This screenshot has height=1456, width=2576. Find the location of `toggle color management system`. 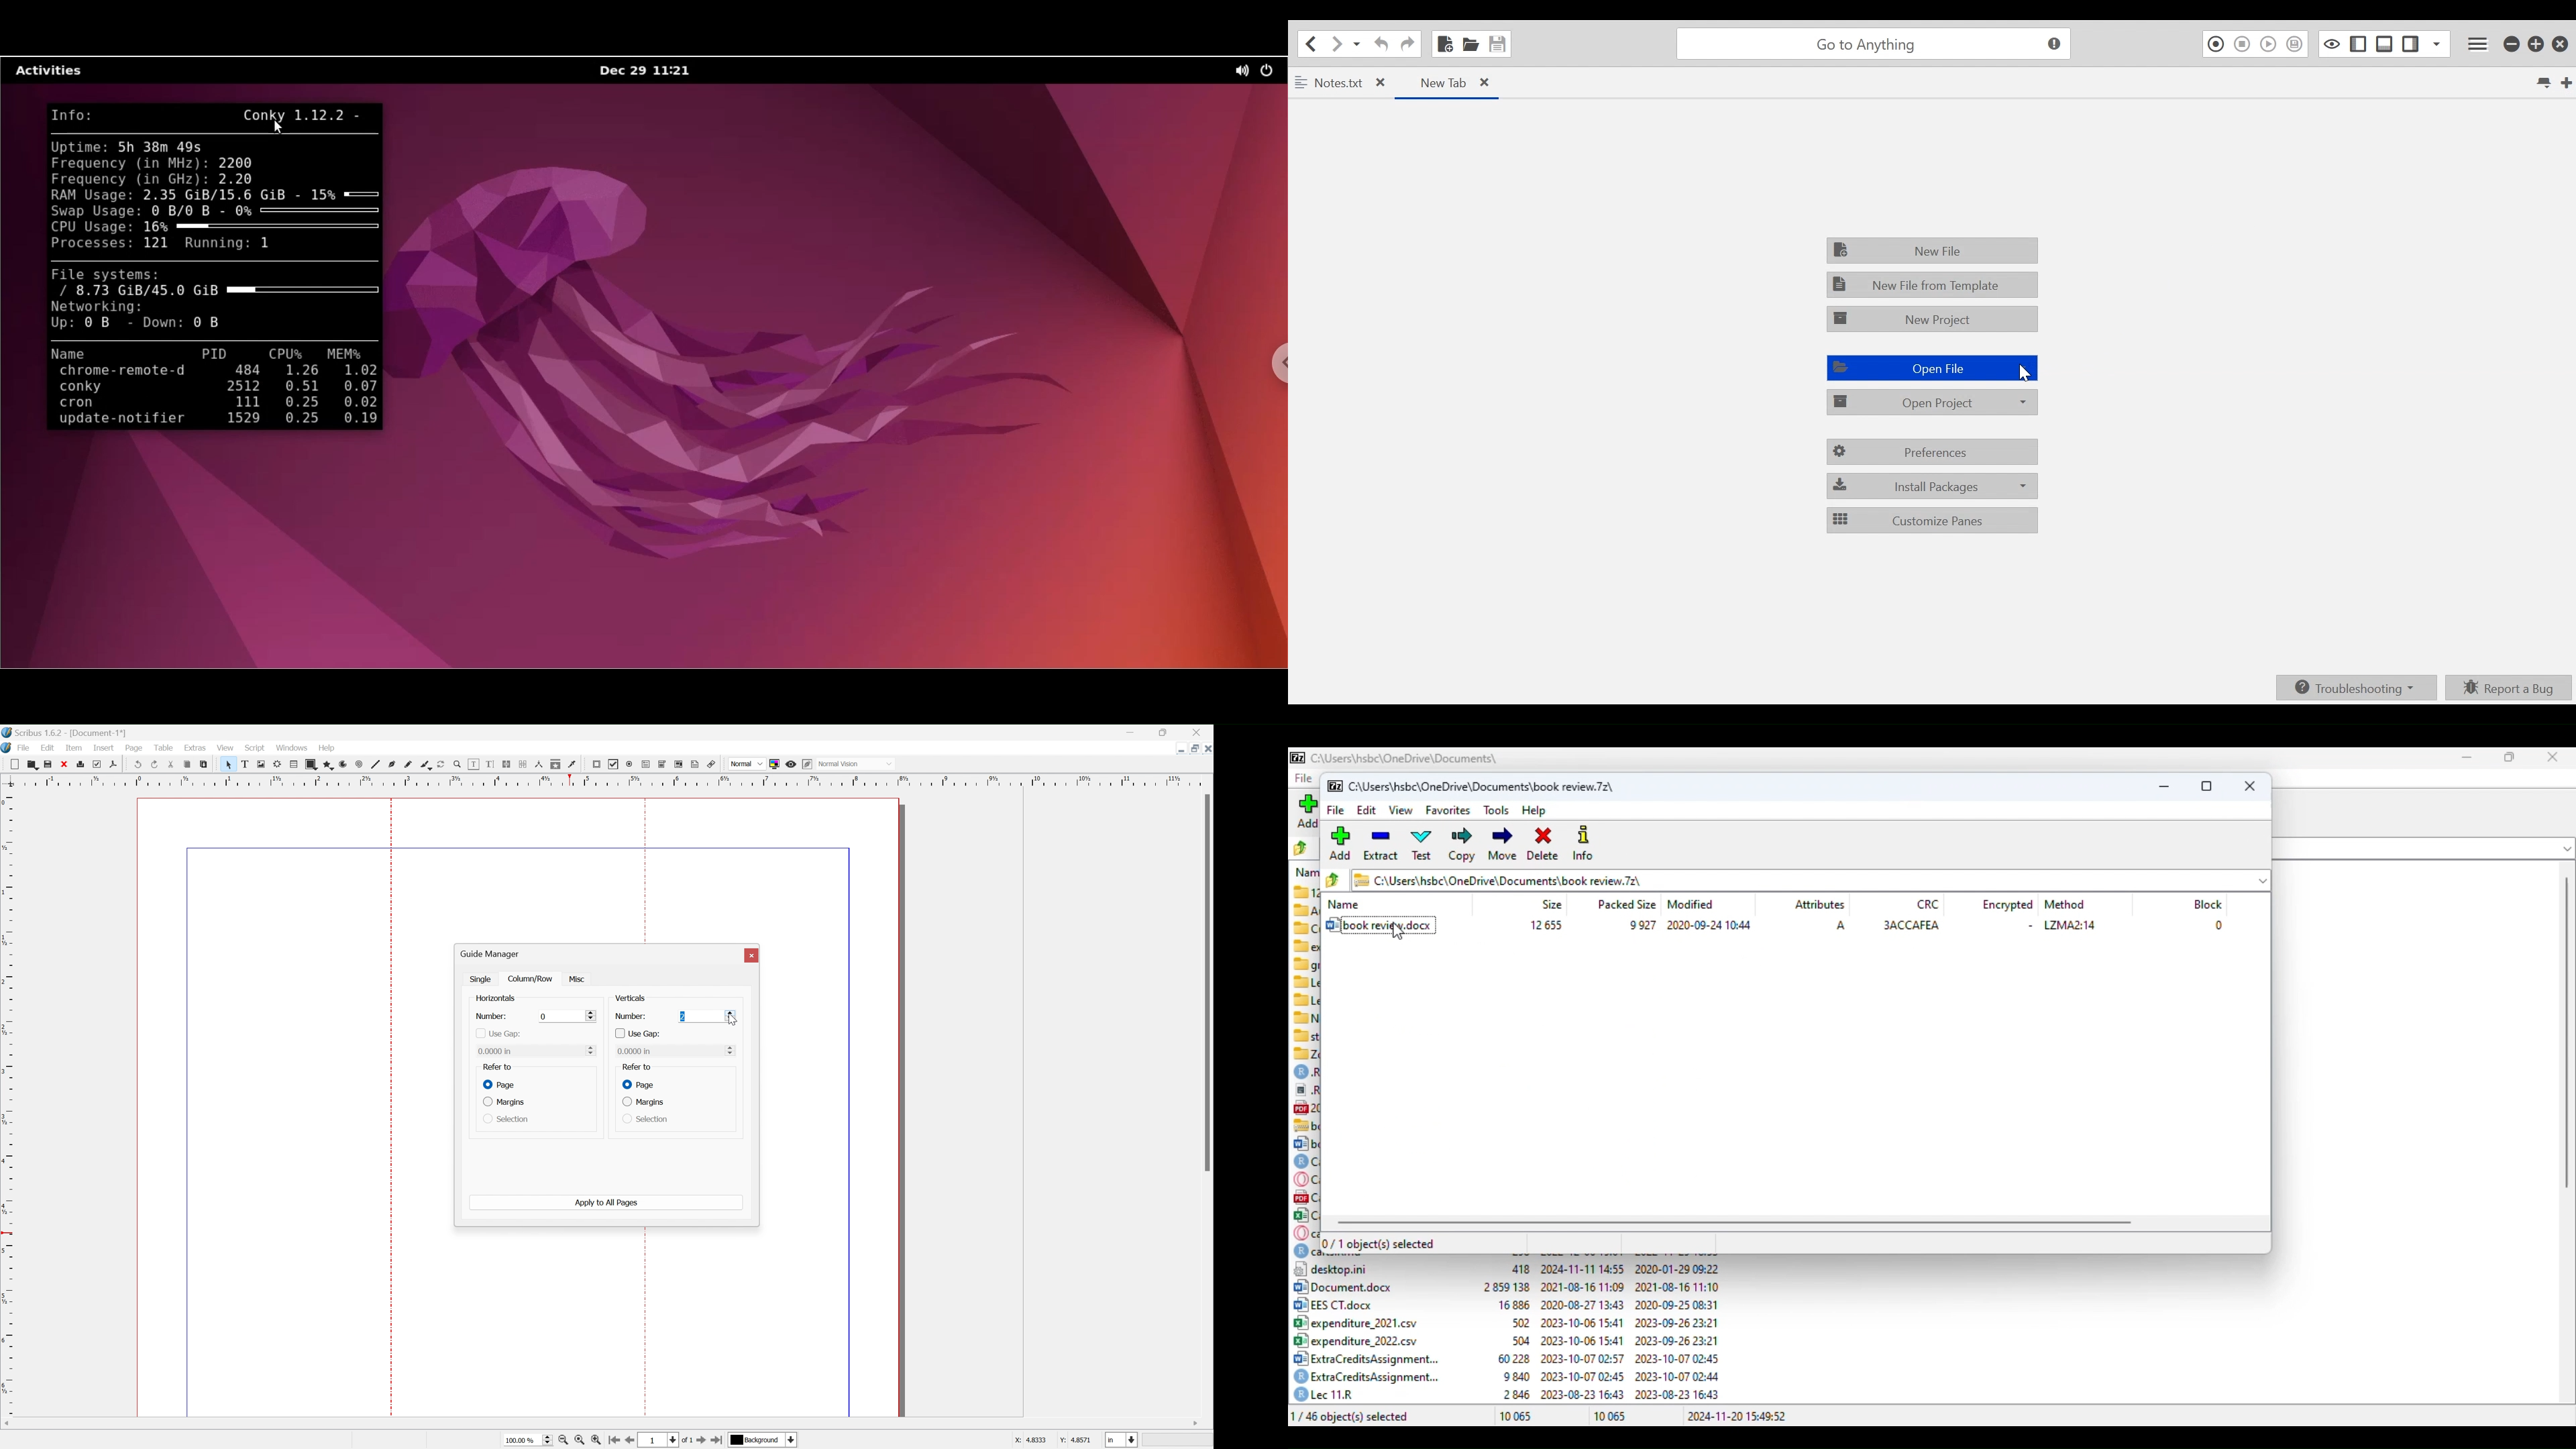

toggle color management system is located at coordinates (774, 764).